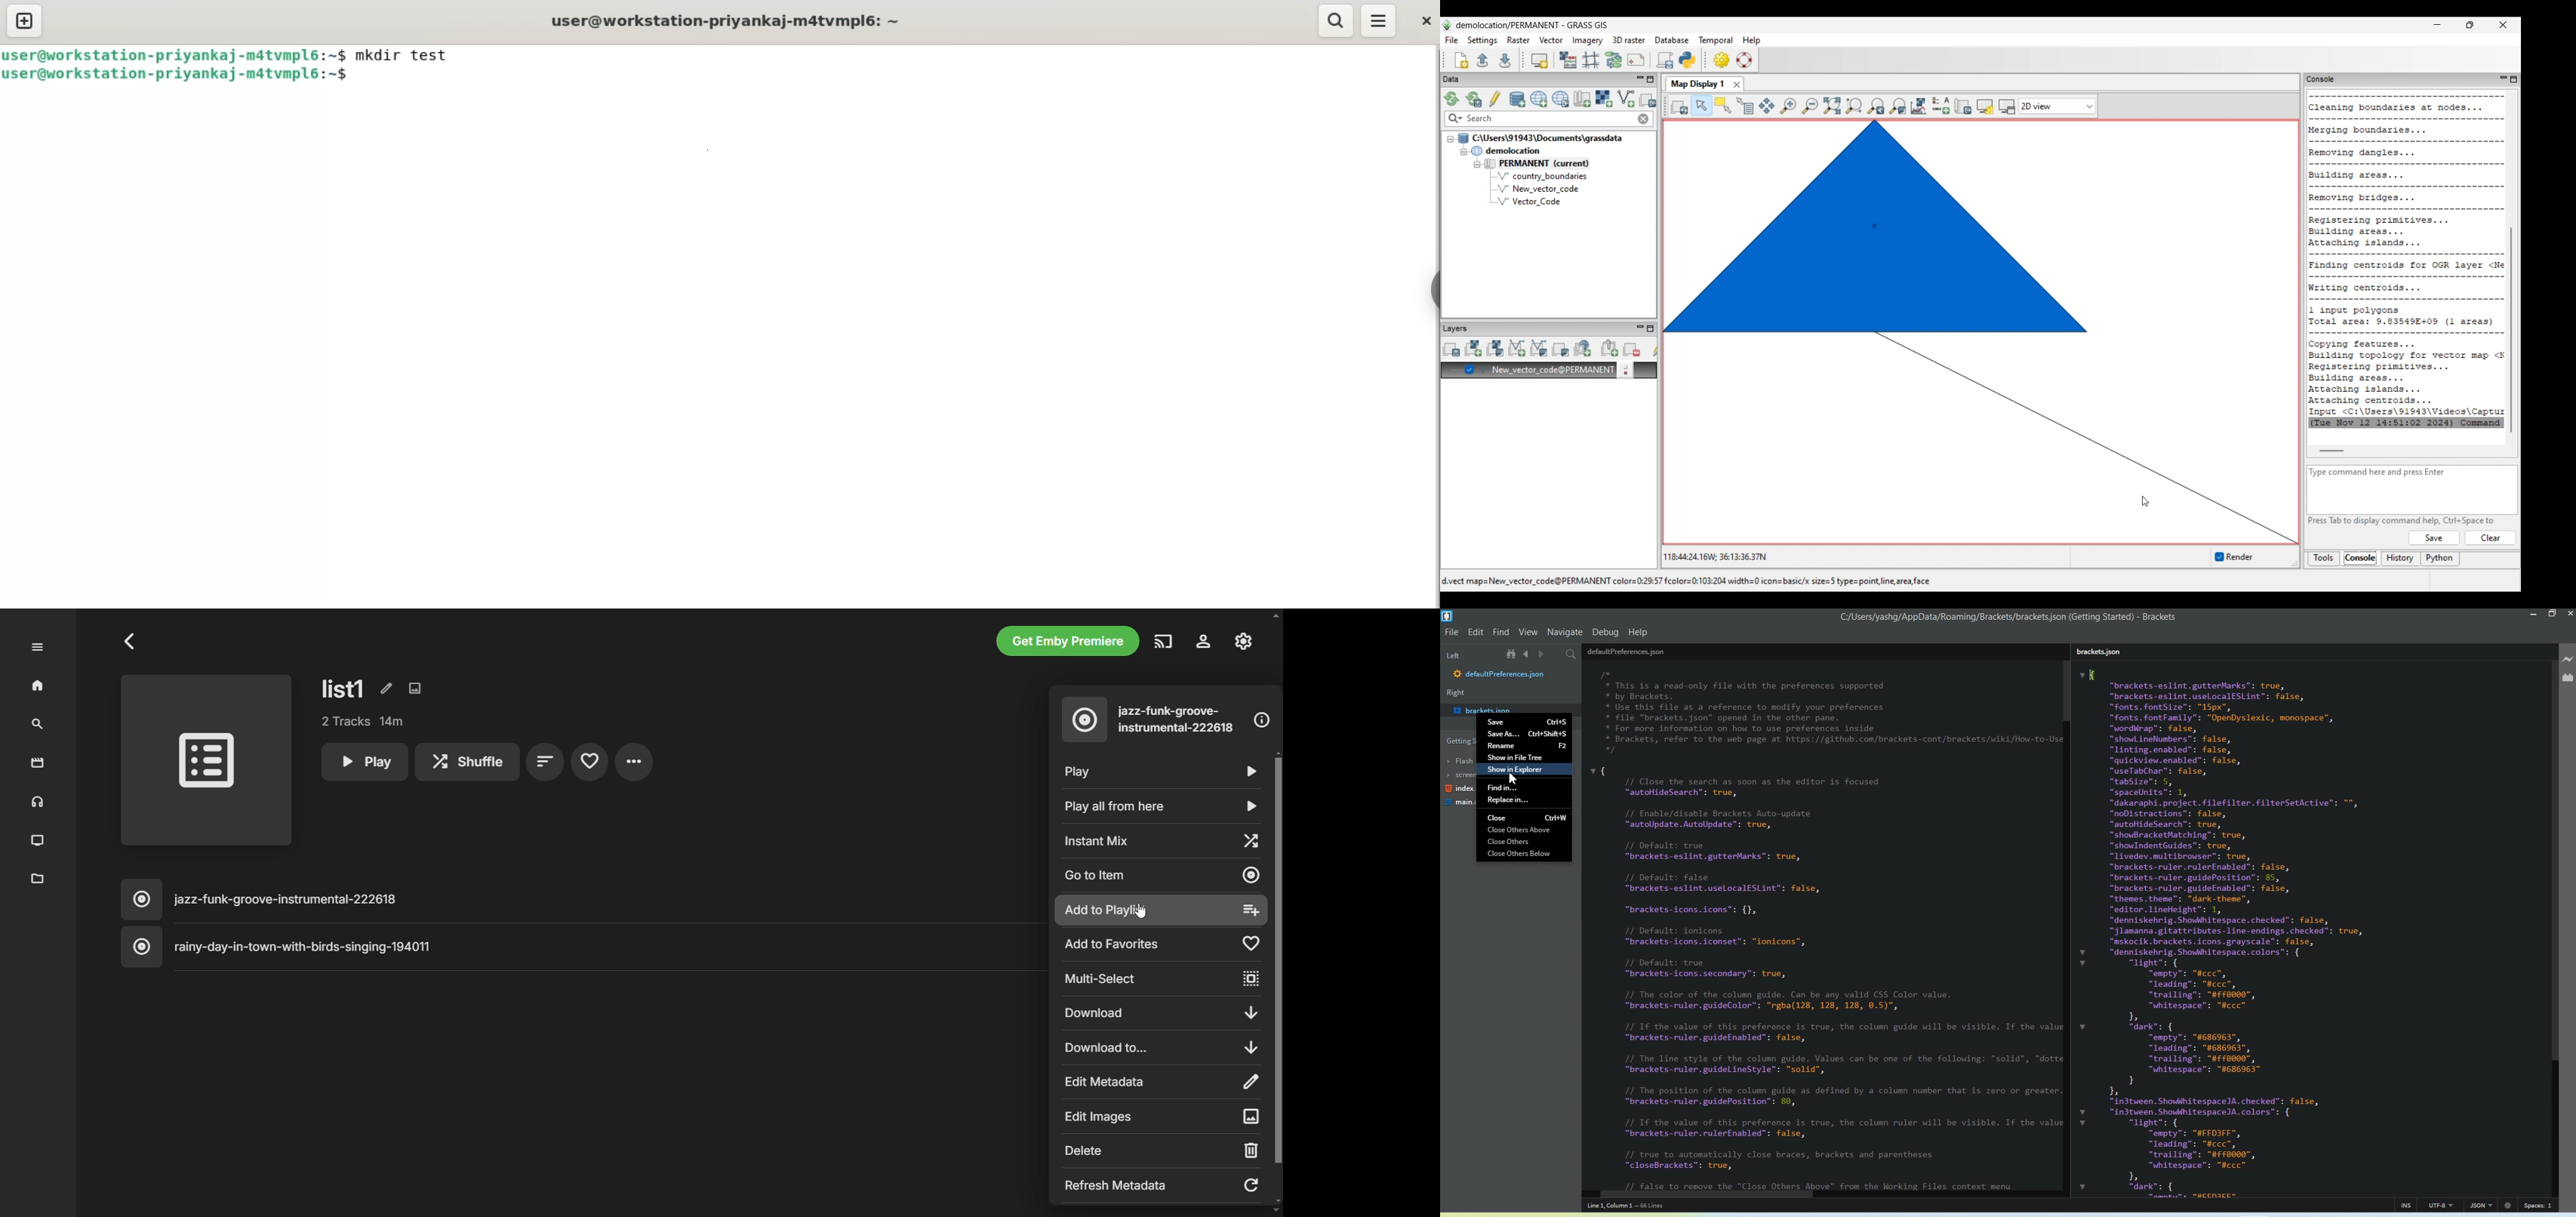 The height and width of the screenshot is (1232, 2576). I want to click on favorites, so click(589, 762).